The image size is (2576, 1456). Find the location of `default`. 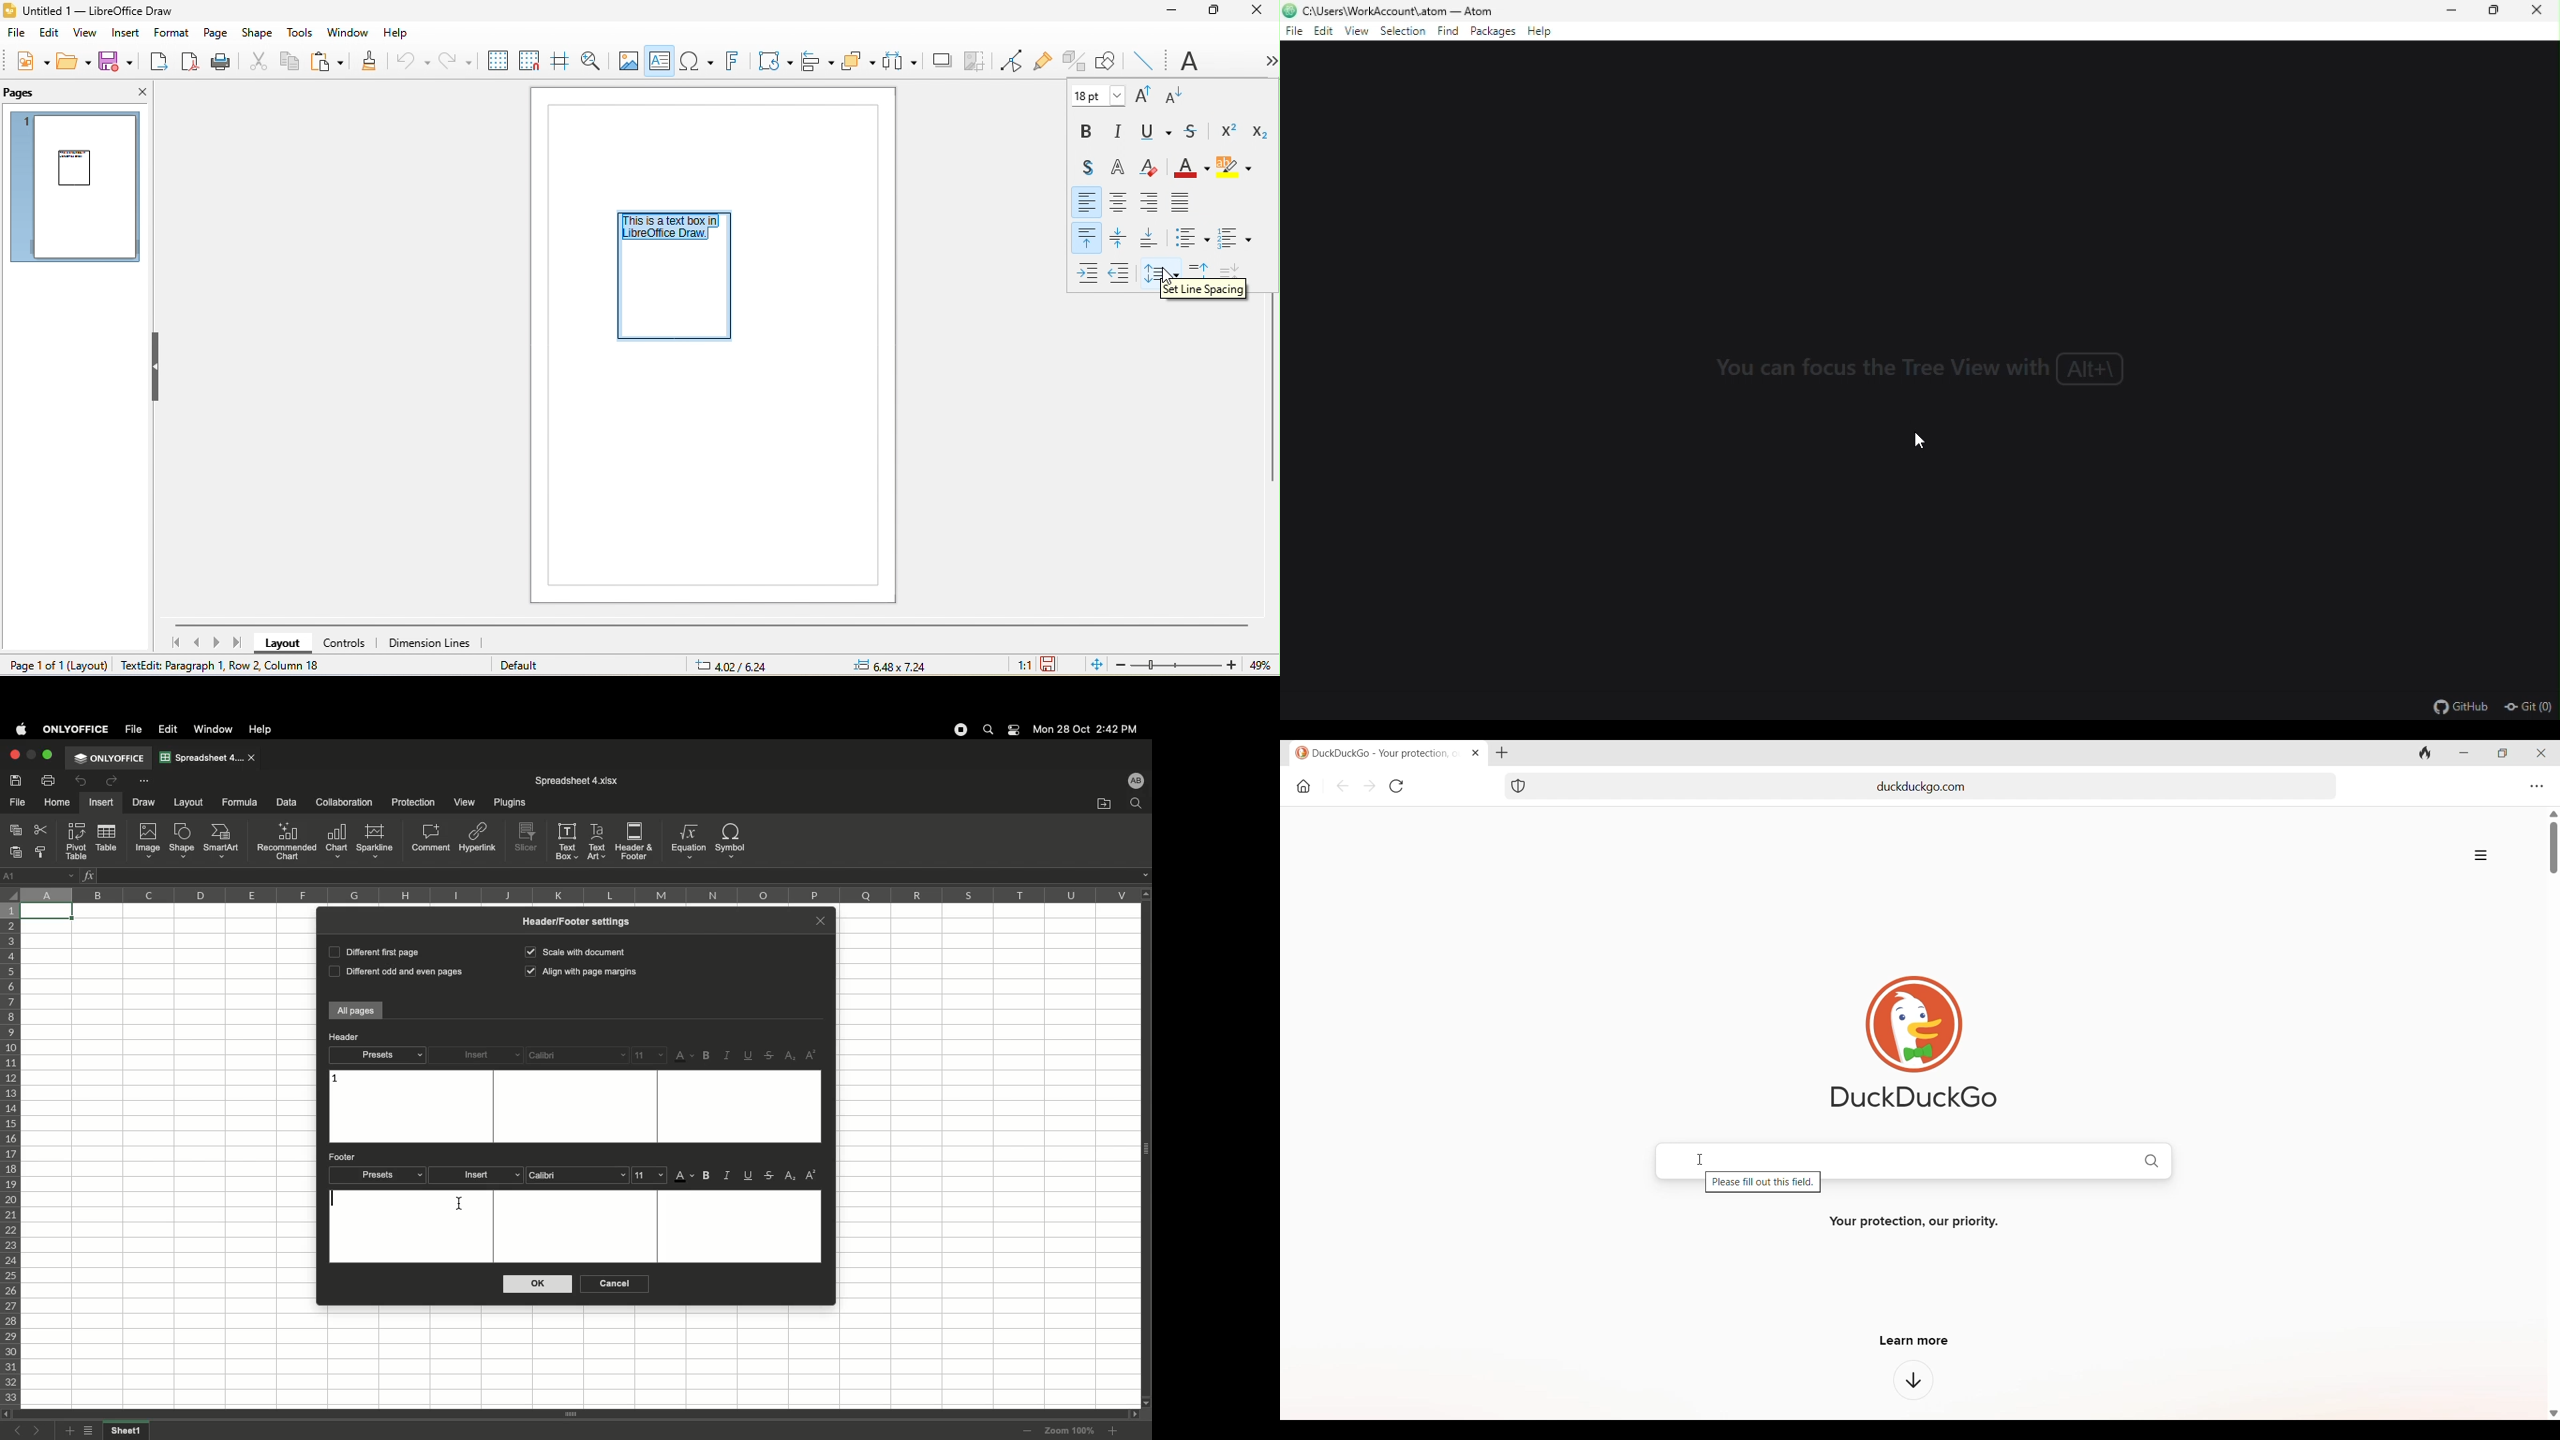

default is located at coordinates (528, 666).